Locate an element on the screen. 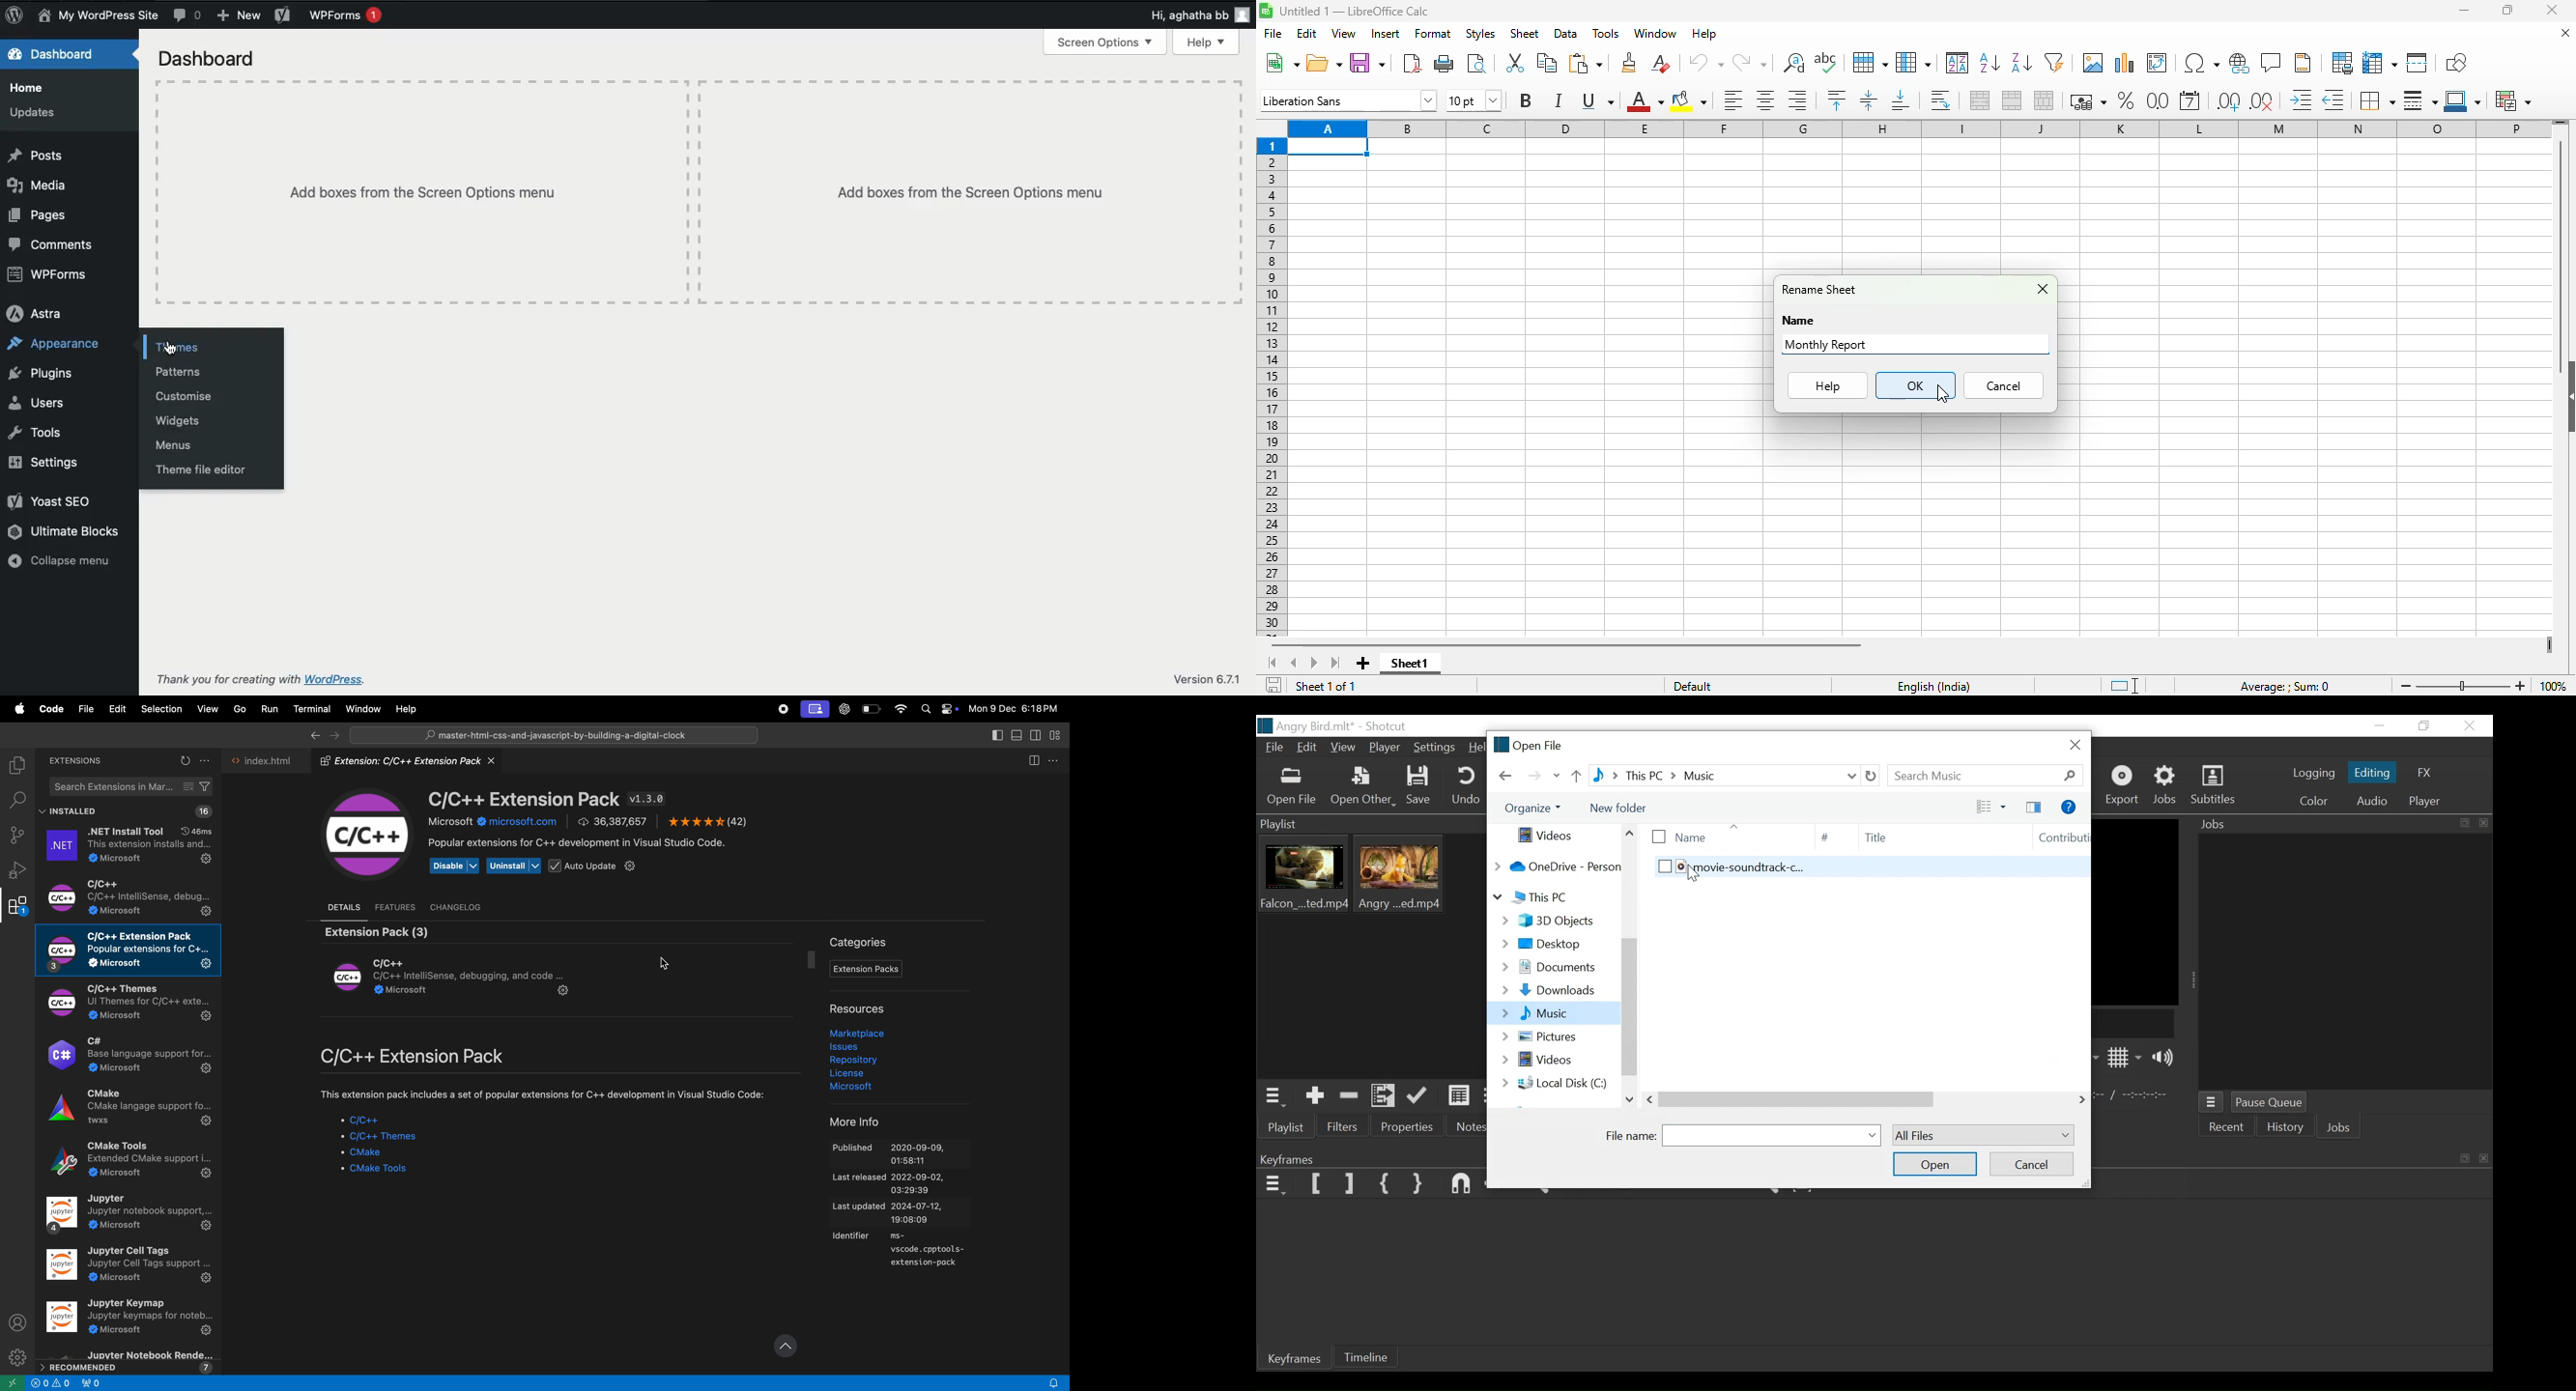  uninstall is located at coordinates (514, 866).